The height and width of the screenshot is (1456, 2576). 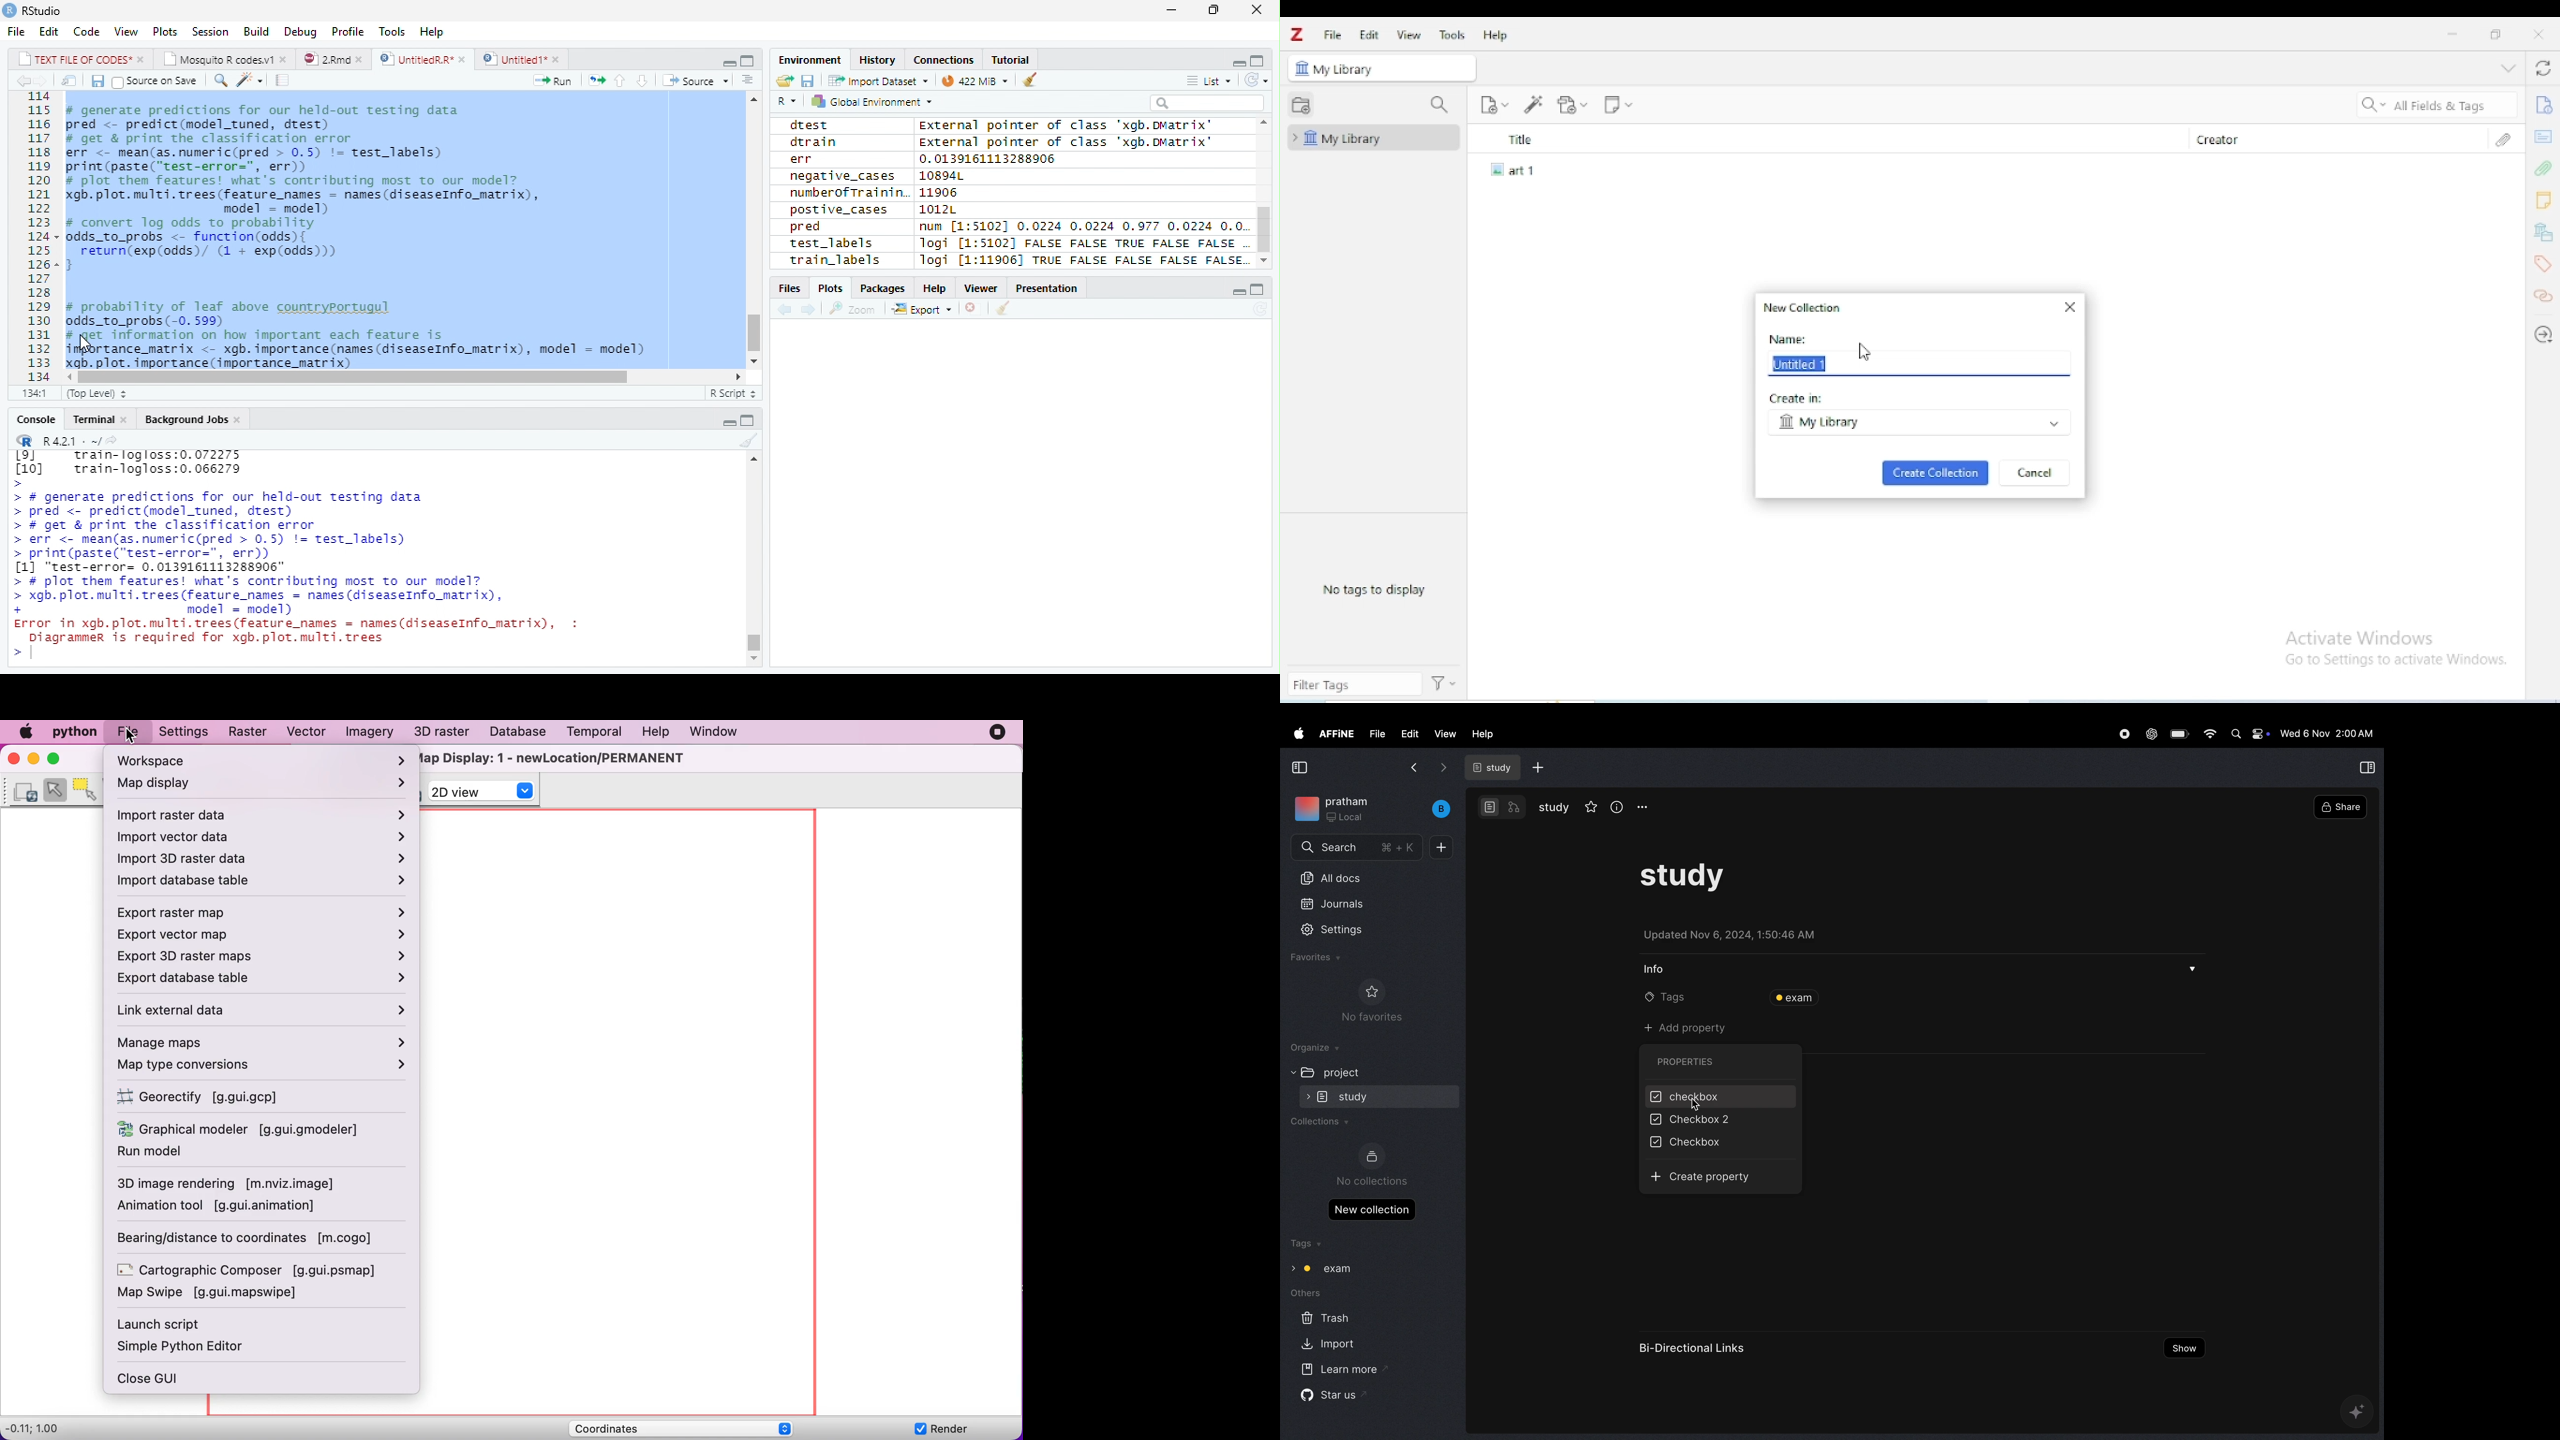 I want to click on Packages, so click(x=883, y=289).